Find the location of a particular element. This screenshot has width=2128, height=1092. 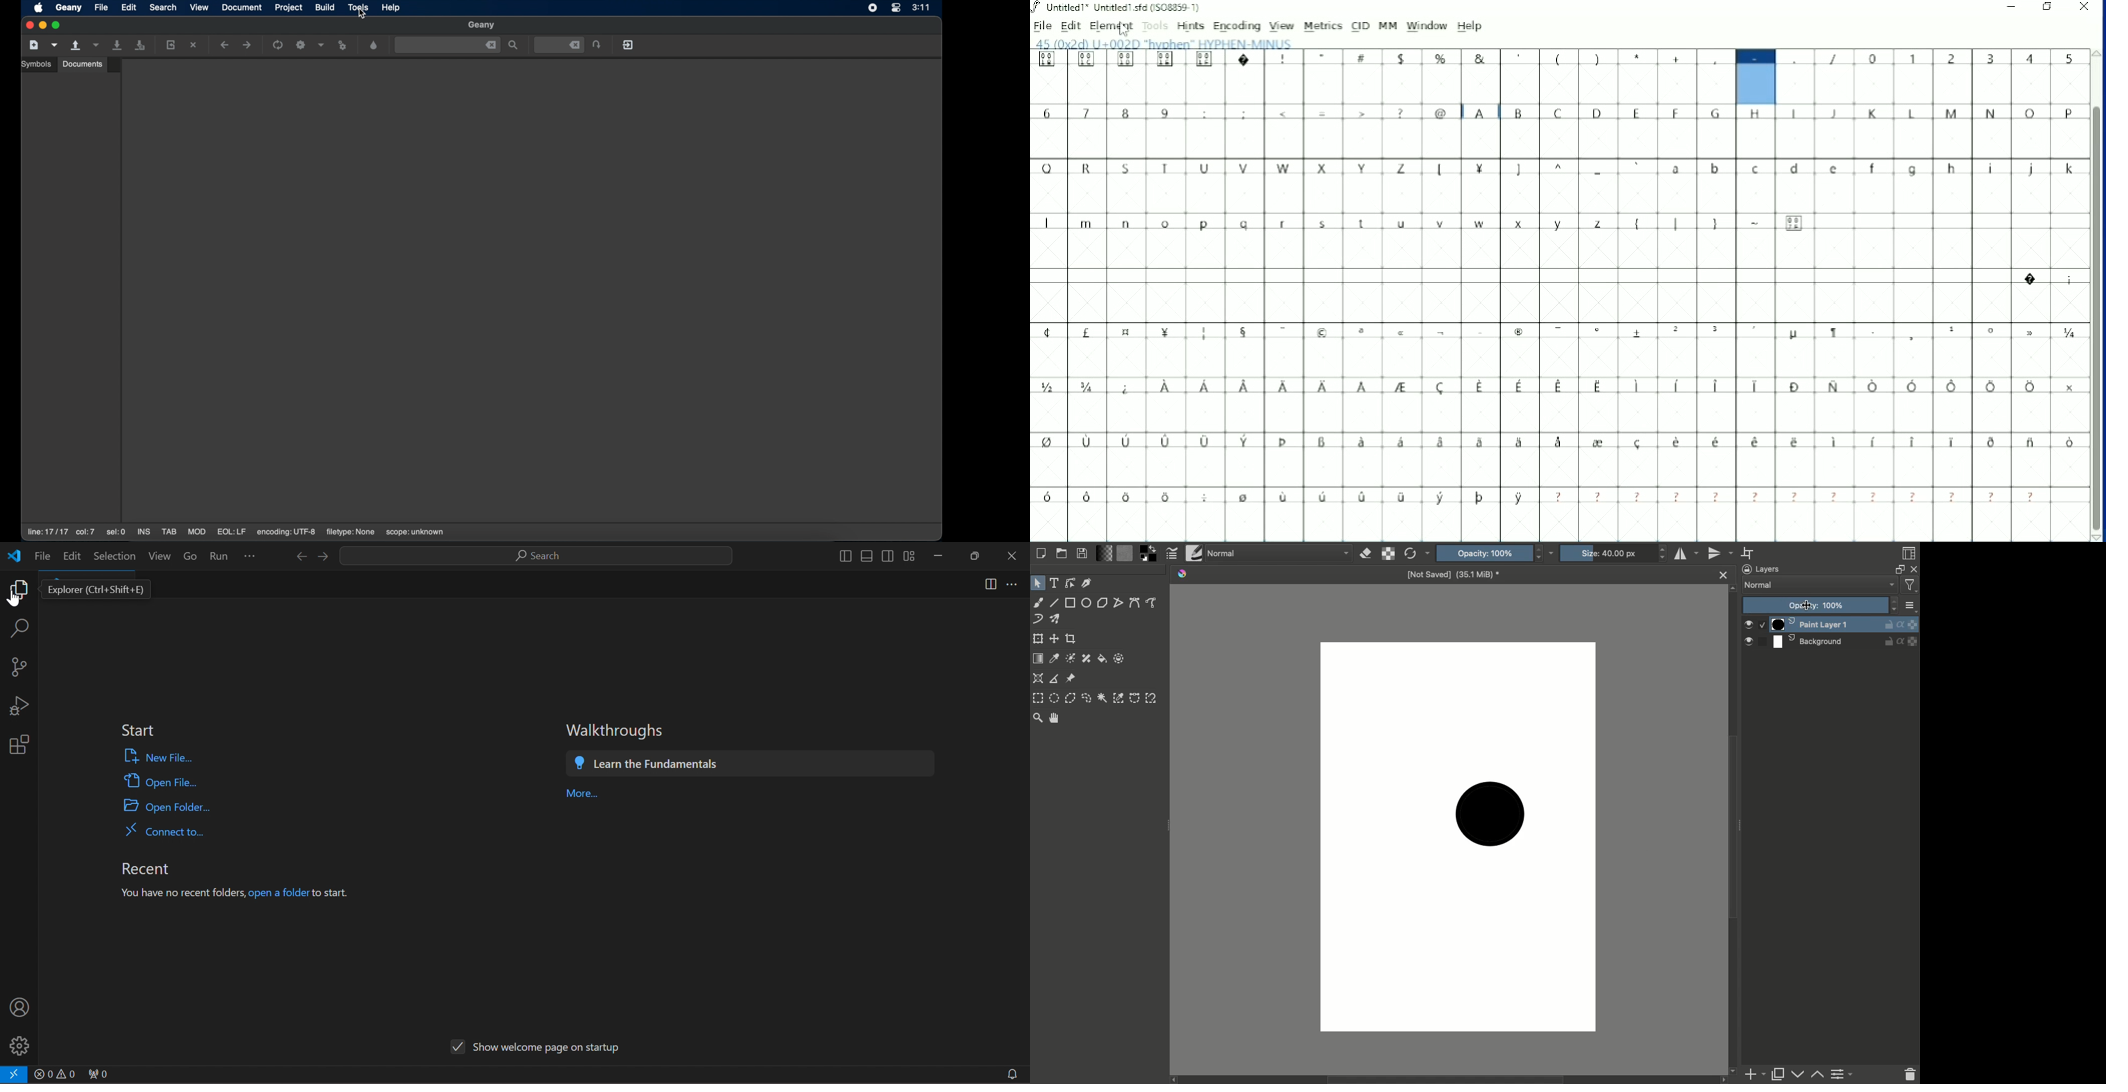

Normal is located at coordinates (1277, 554).